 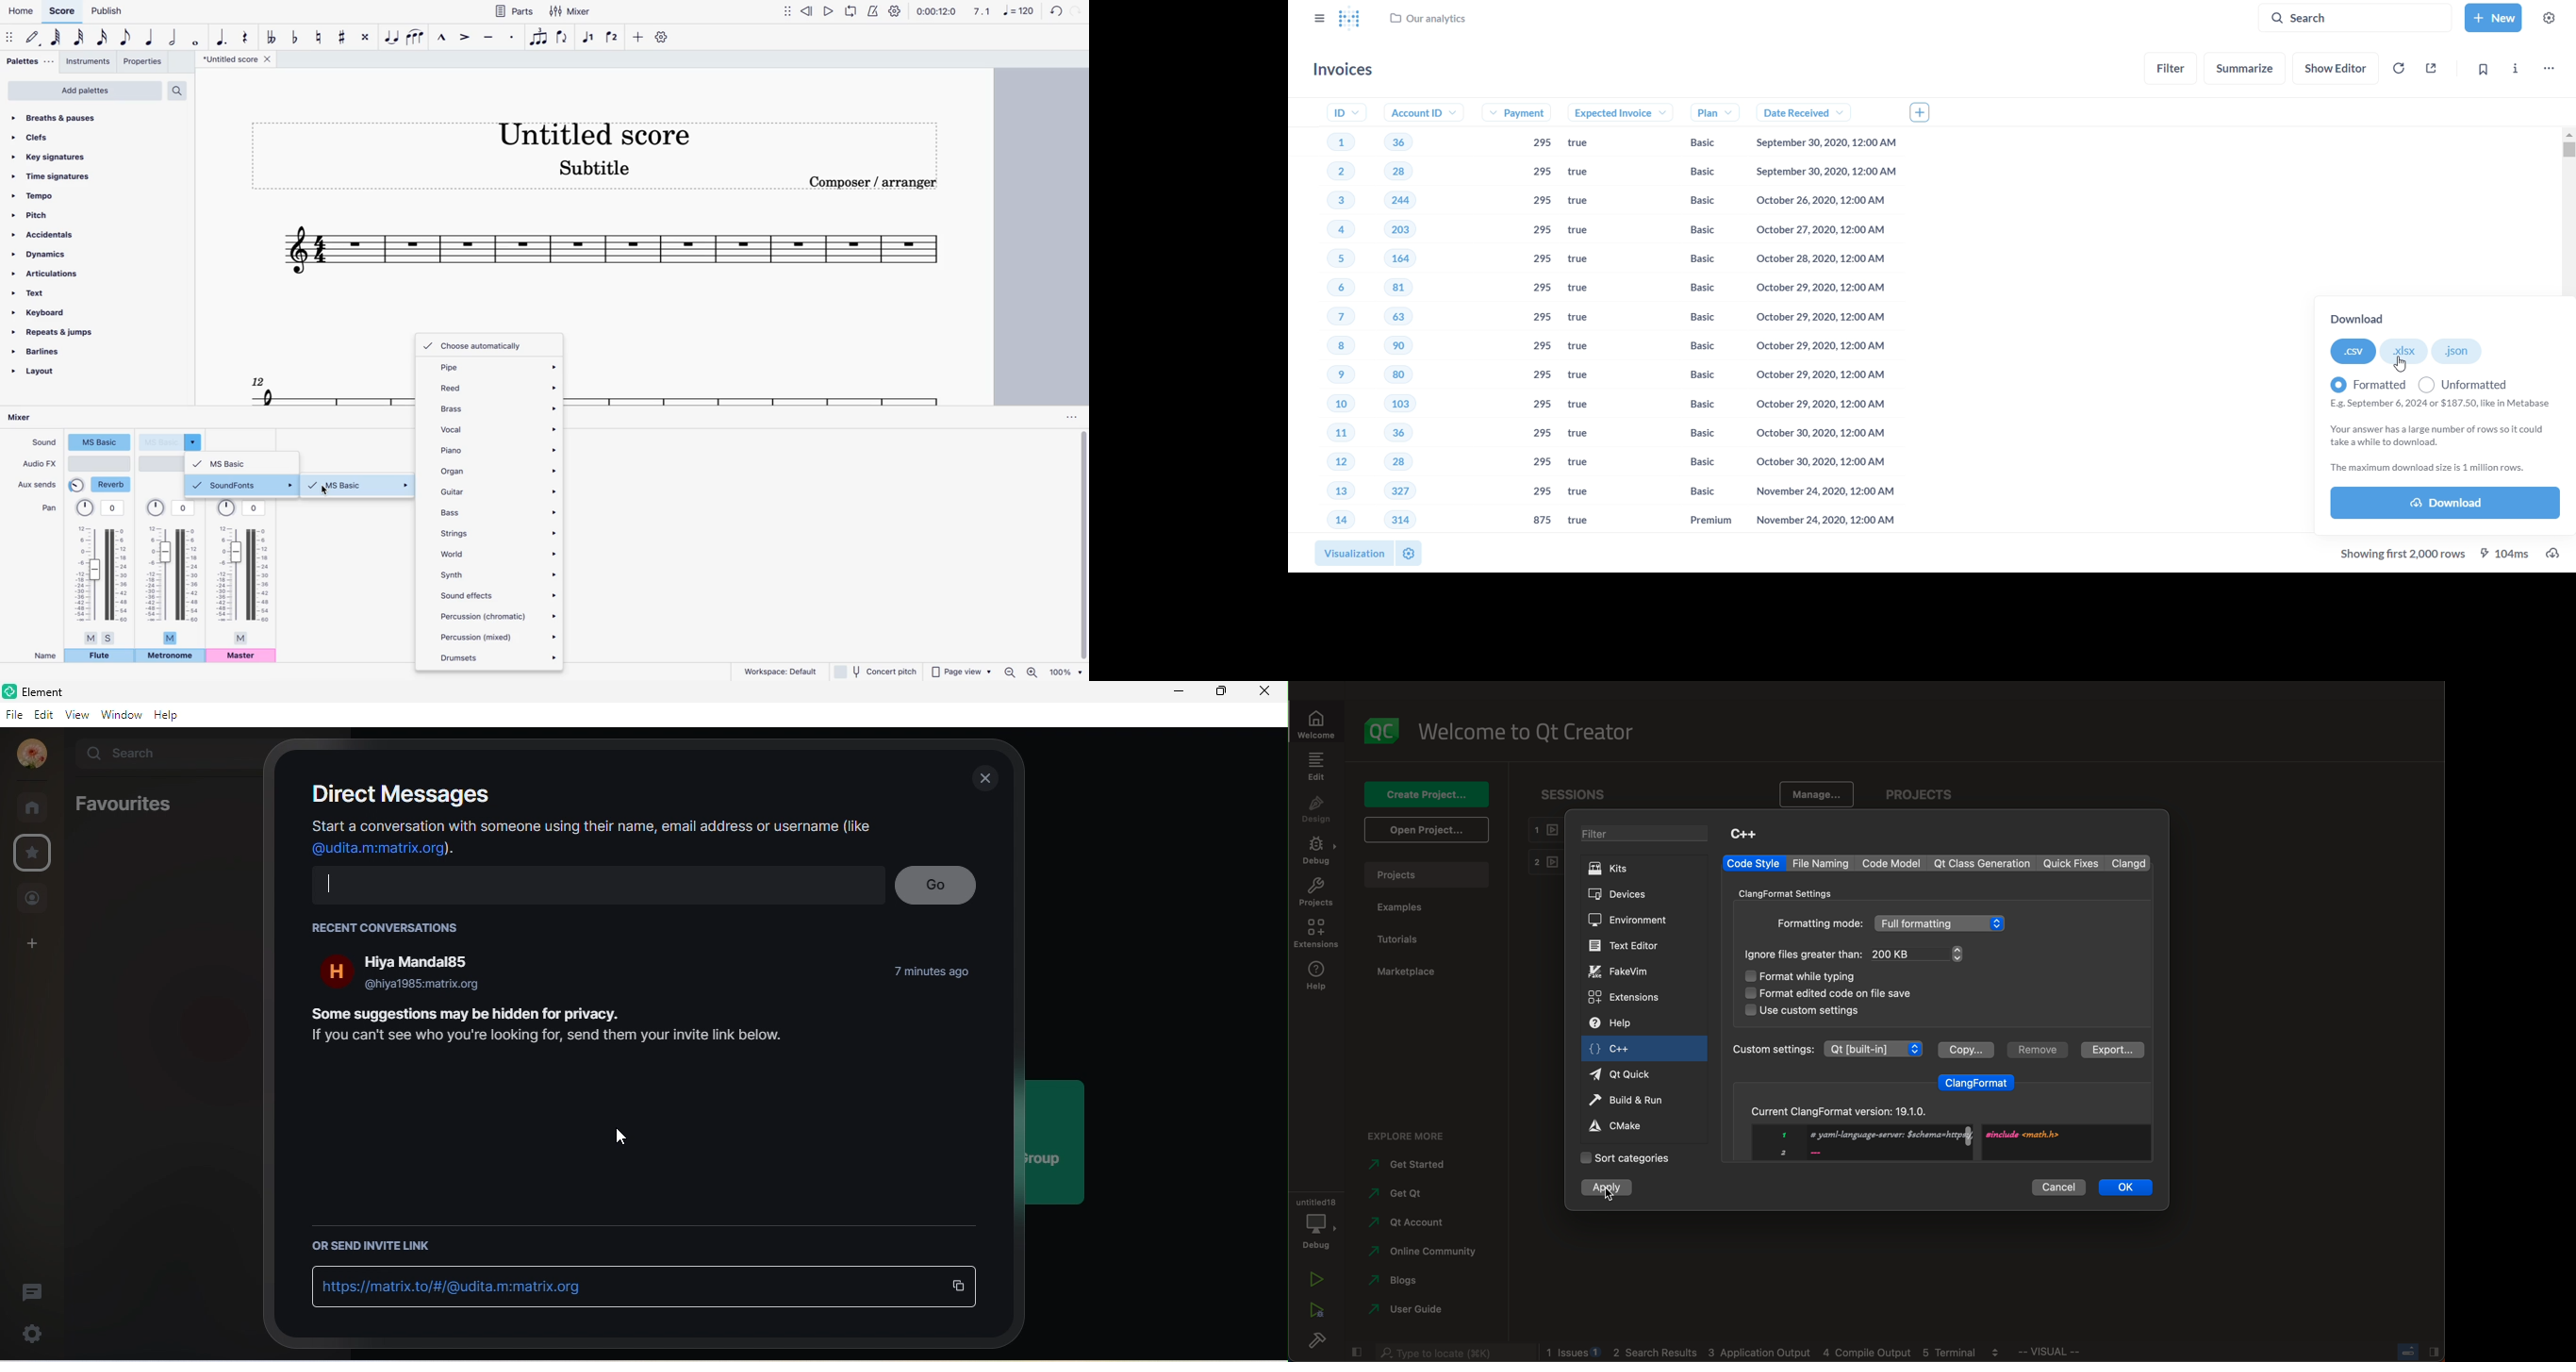 What do you see at coordinates (1174, 693) in the screenshot?
I see `minimize` at bounding box center [1174, 693].